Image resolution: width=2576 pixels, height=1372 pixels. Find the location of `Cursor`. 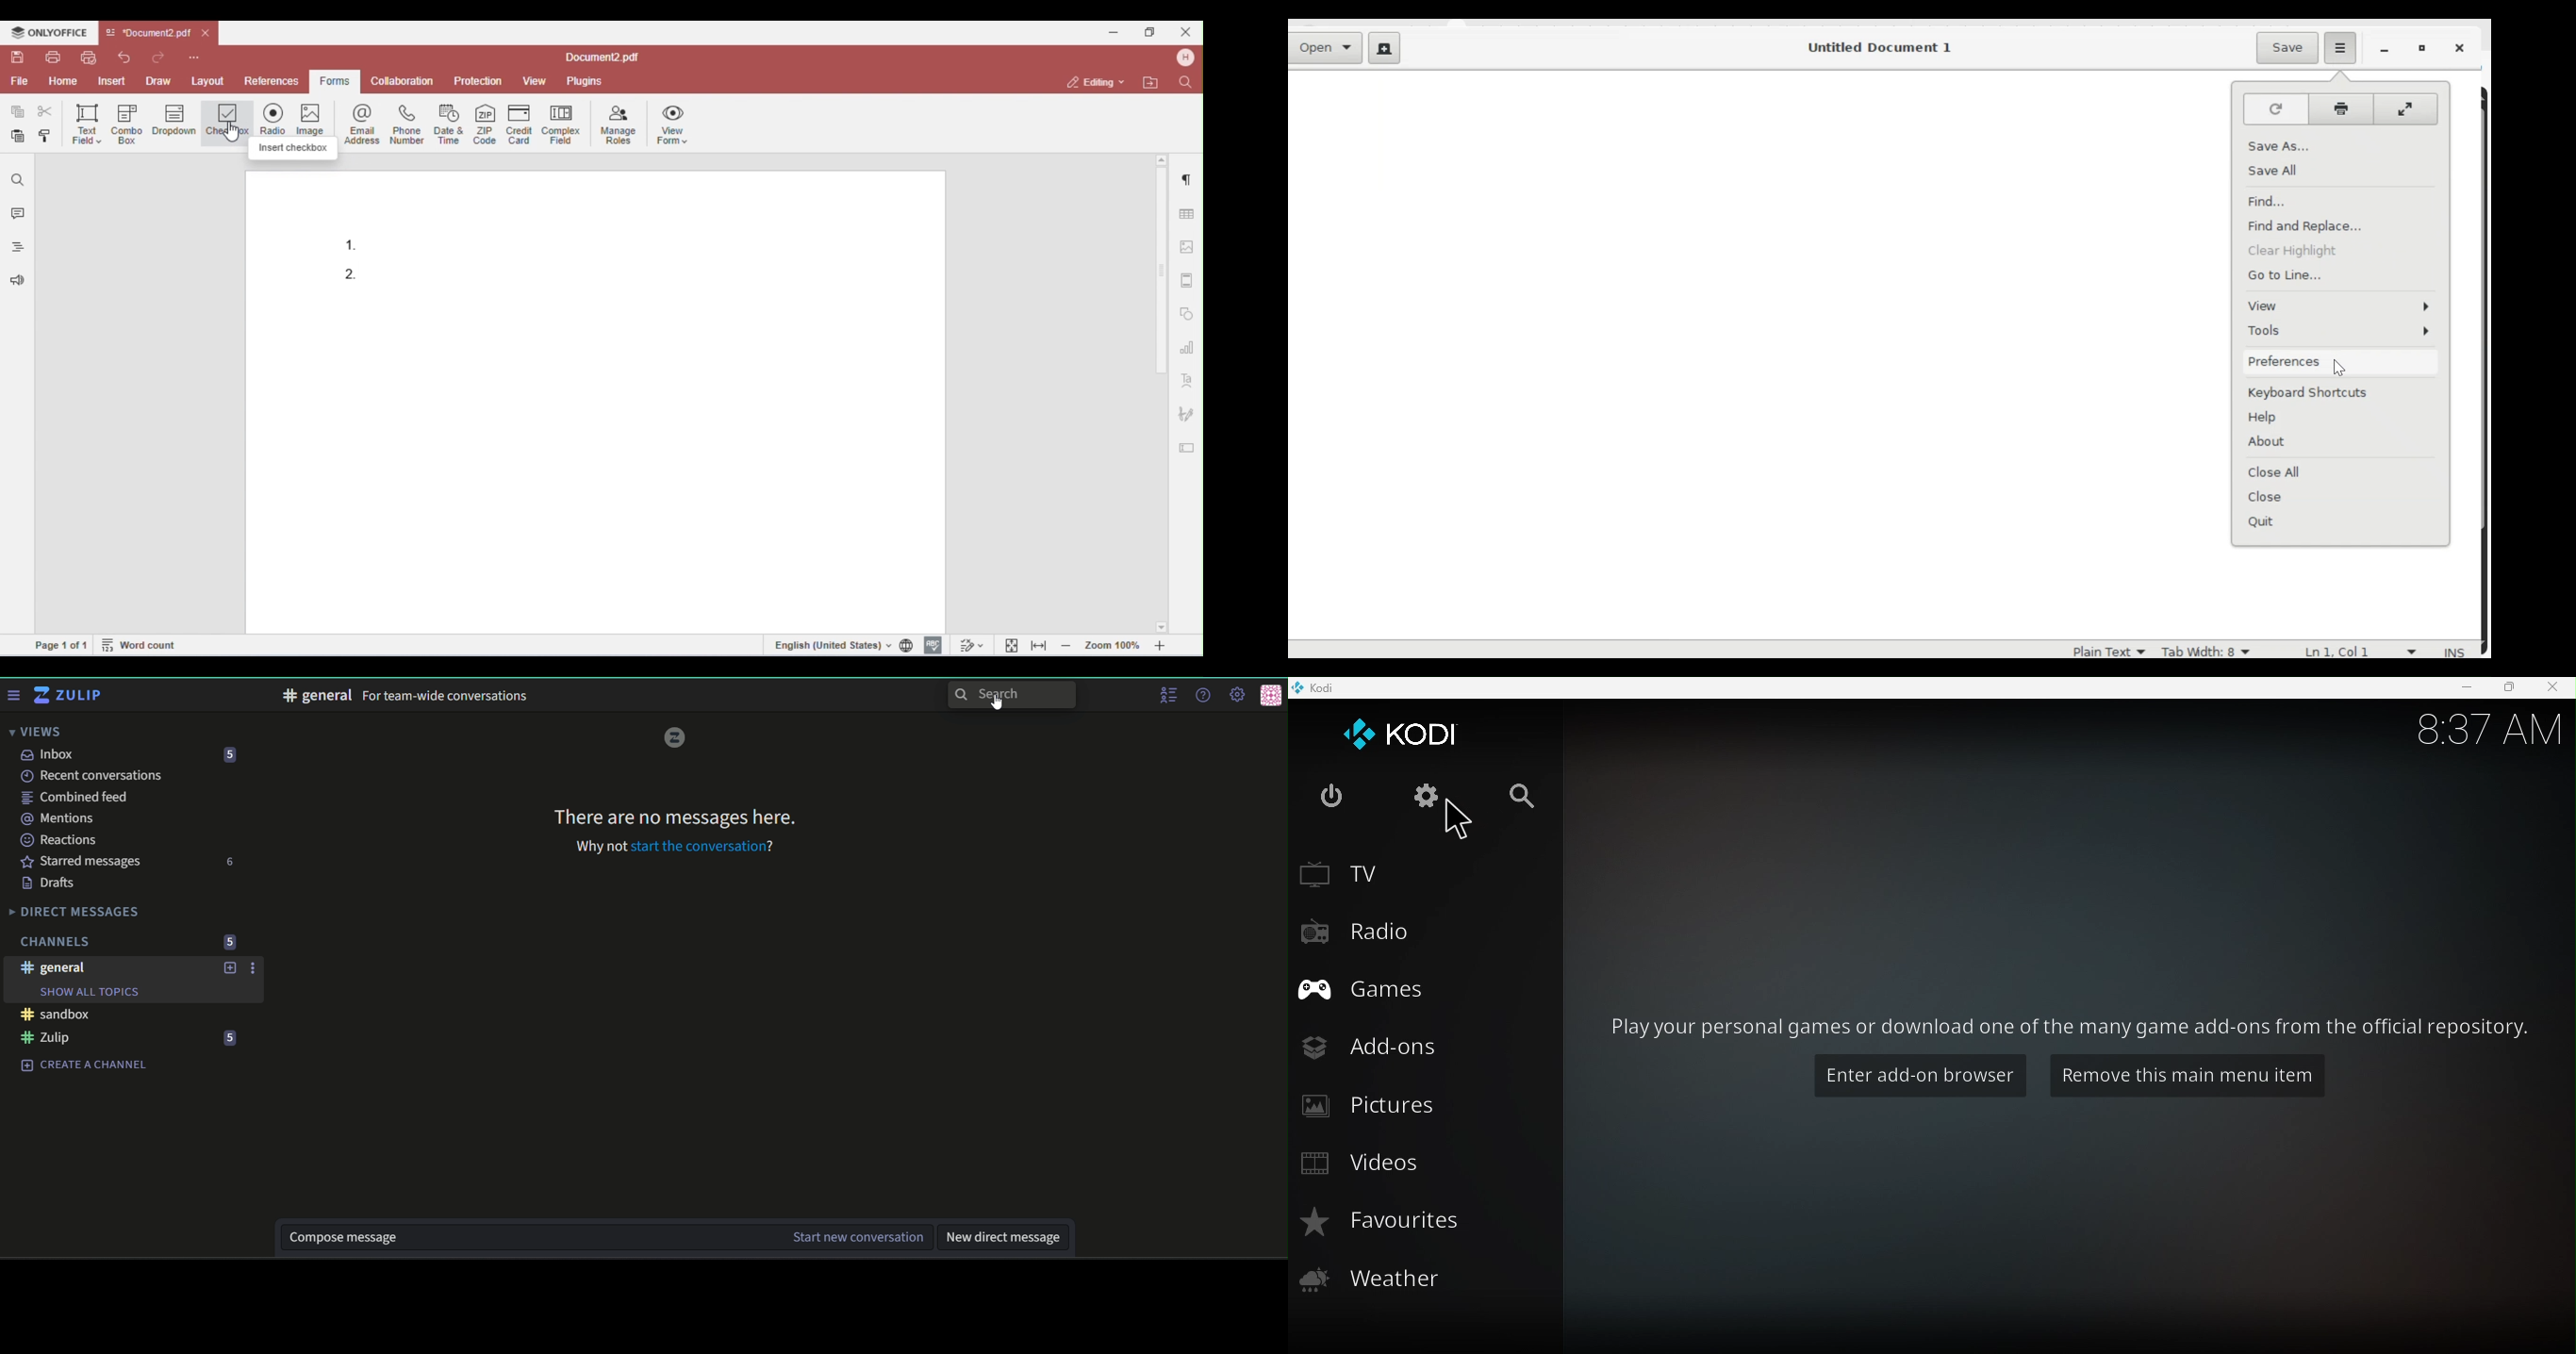

Cursor is located at coordinates (1467, 820).